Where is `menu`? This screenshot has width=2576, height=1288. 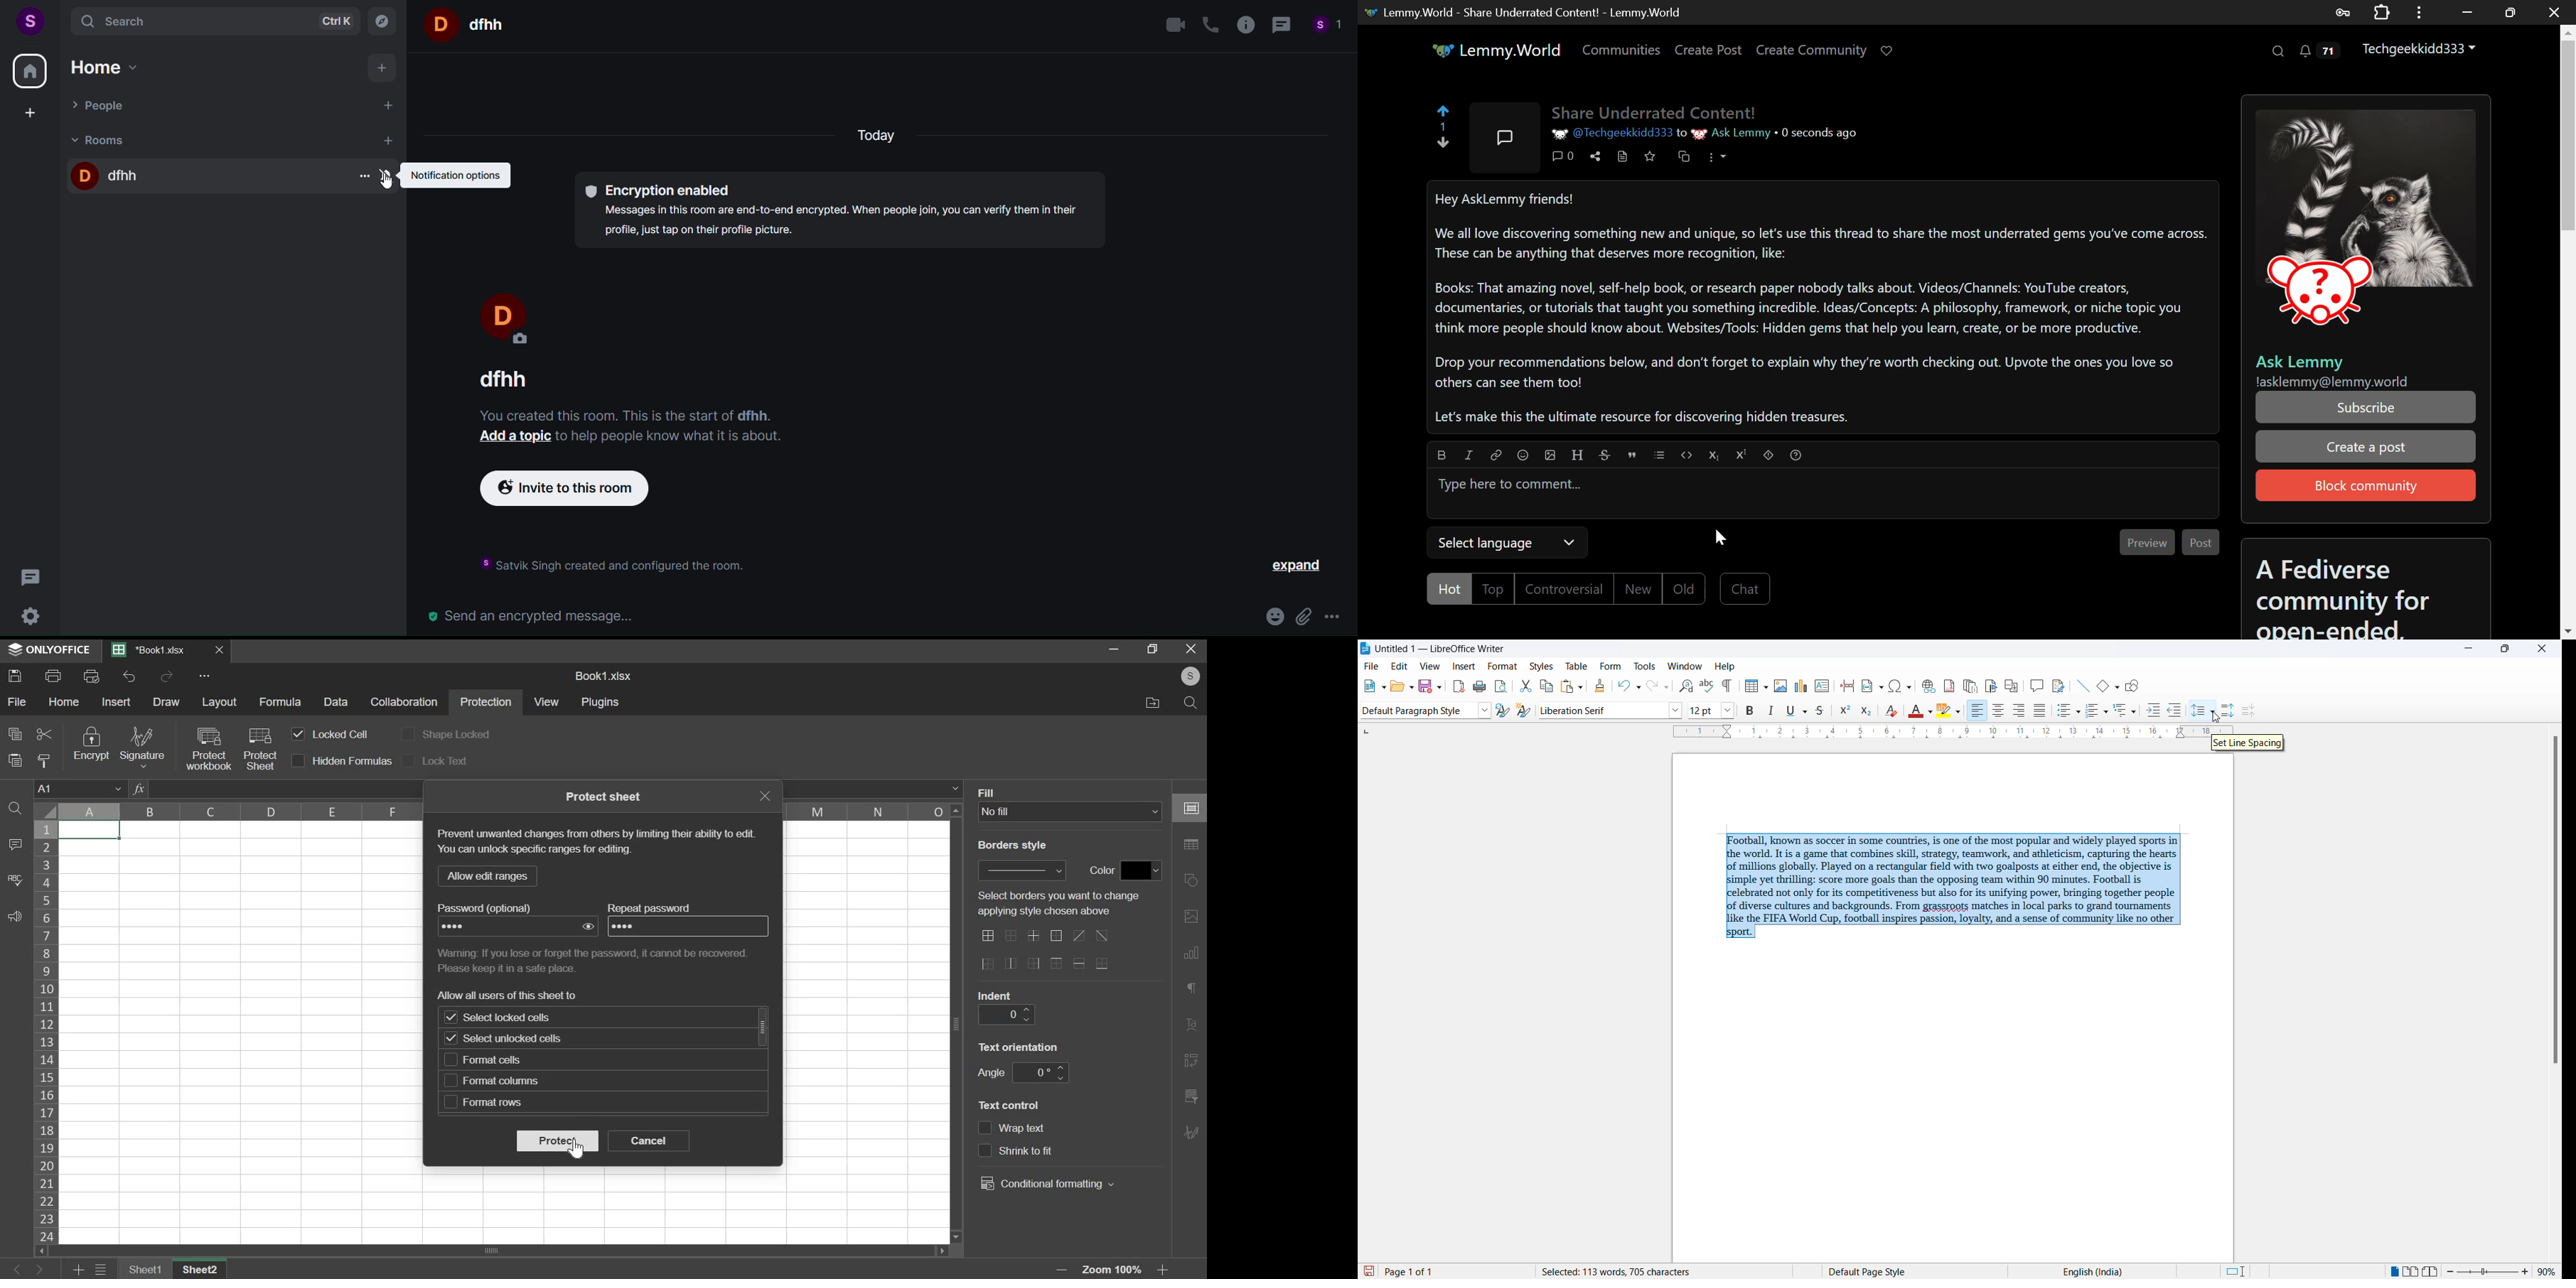 menu is located at coordinates (101, 1270).